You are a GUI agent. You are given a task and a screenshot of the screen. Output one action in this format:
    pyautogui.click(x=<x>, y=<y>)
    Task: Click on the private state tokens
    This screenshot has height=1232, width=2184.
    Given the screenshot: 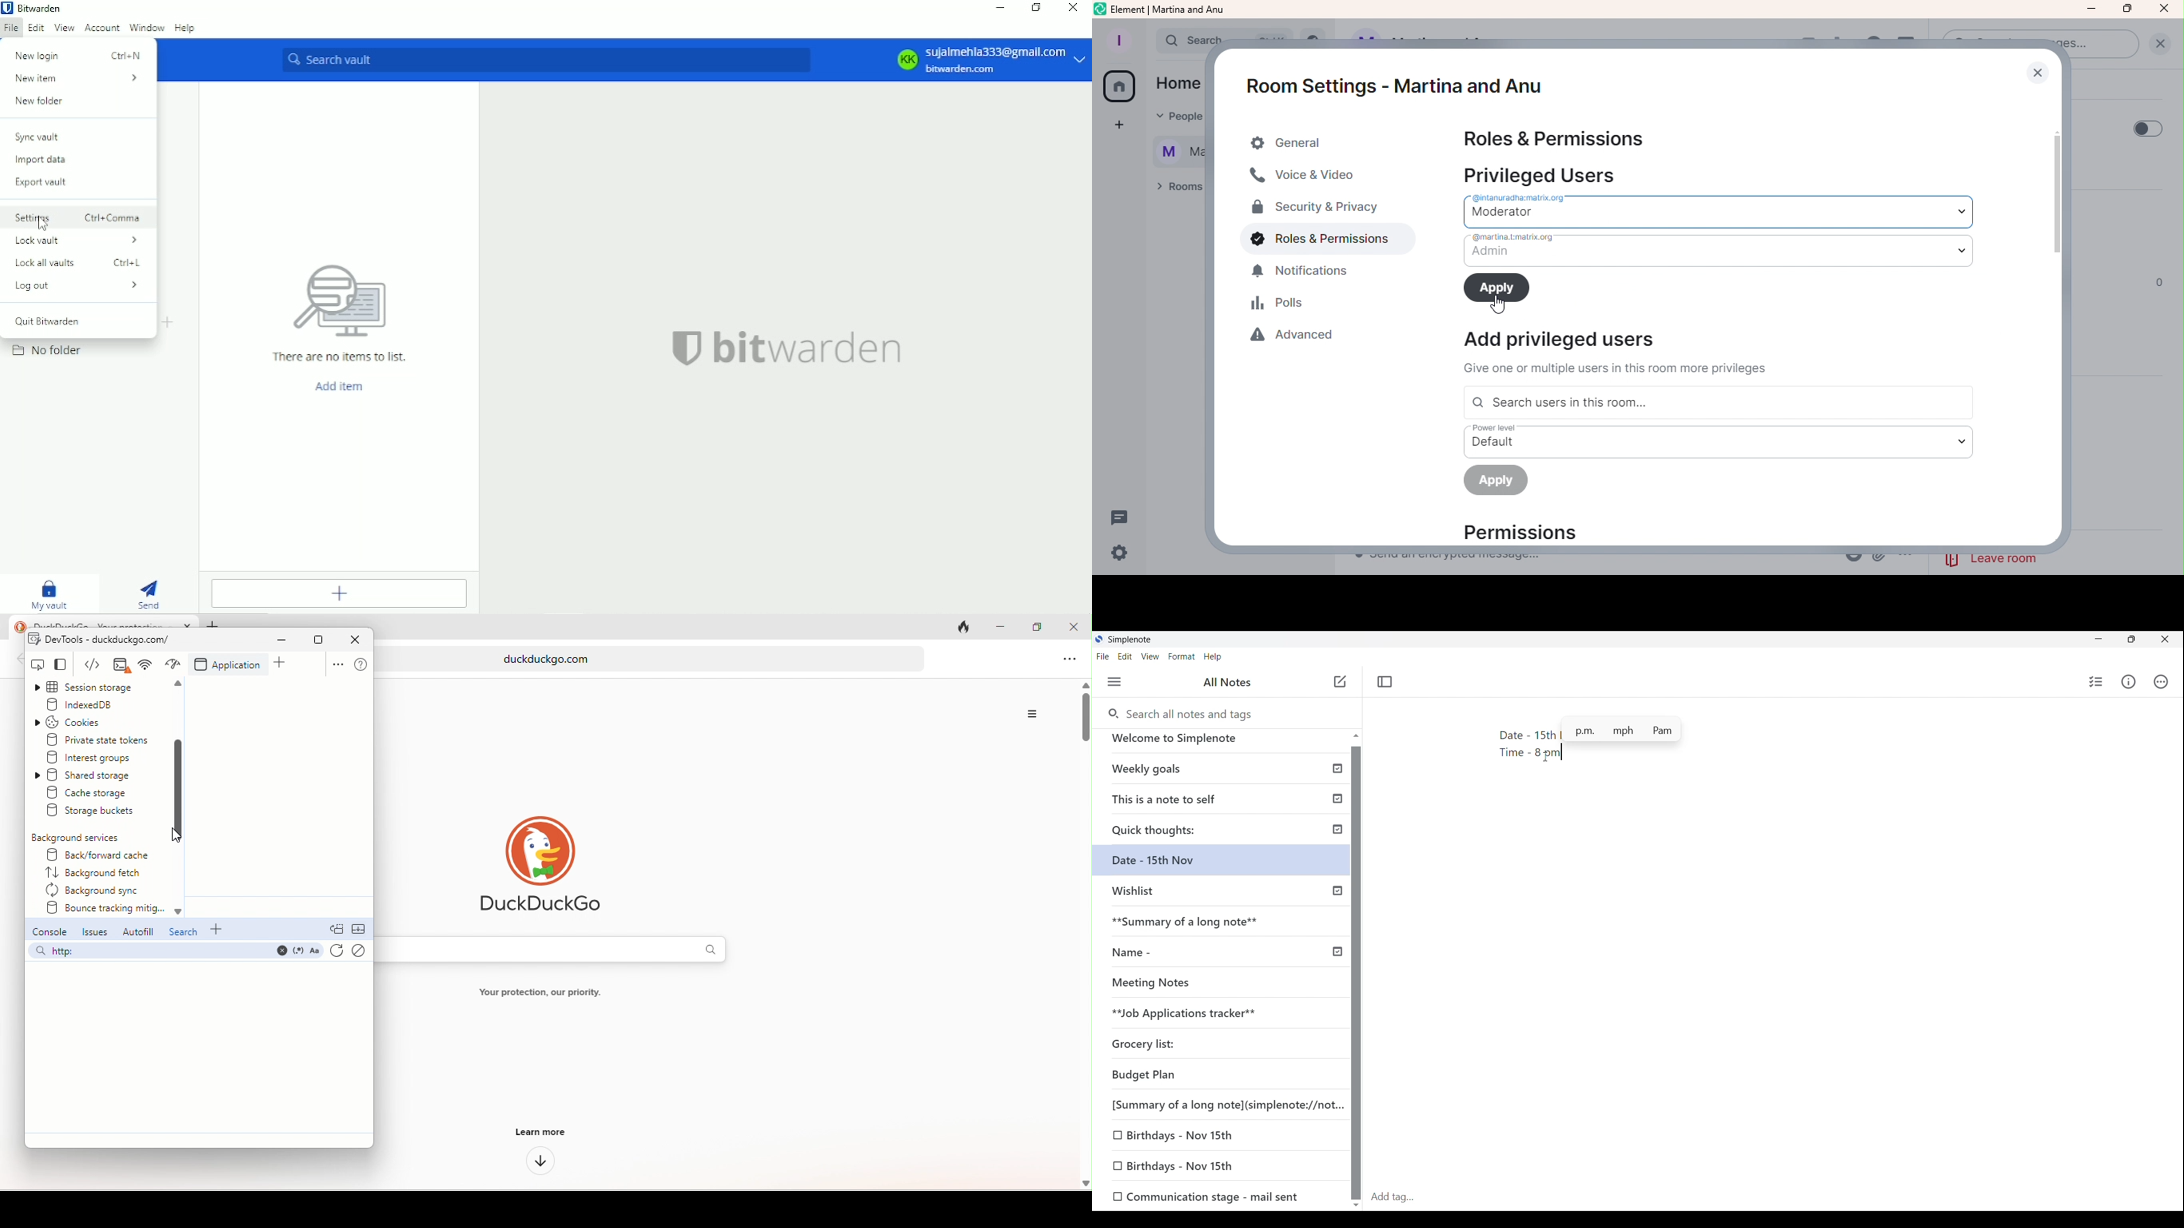 What is the action you would take?
    pyautogui.click(x=101, y=740)
    